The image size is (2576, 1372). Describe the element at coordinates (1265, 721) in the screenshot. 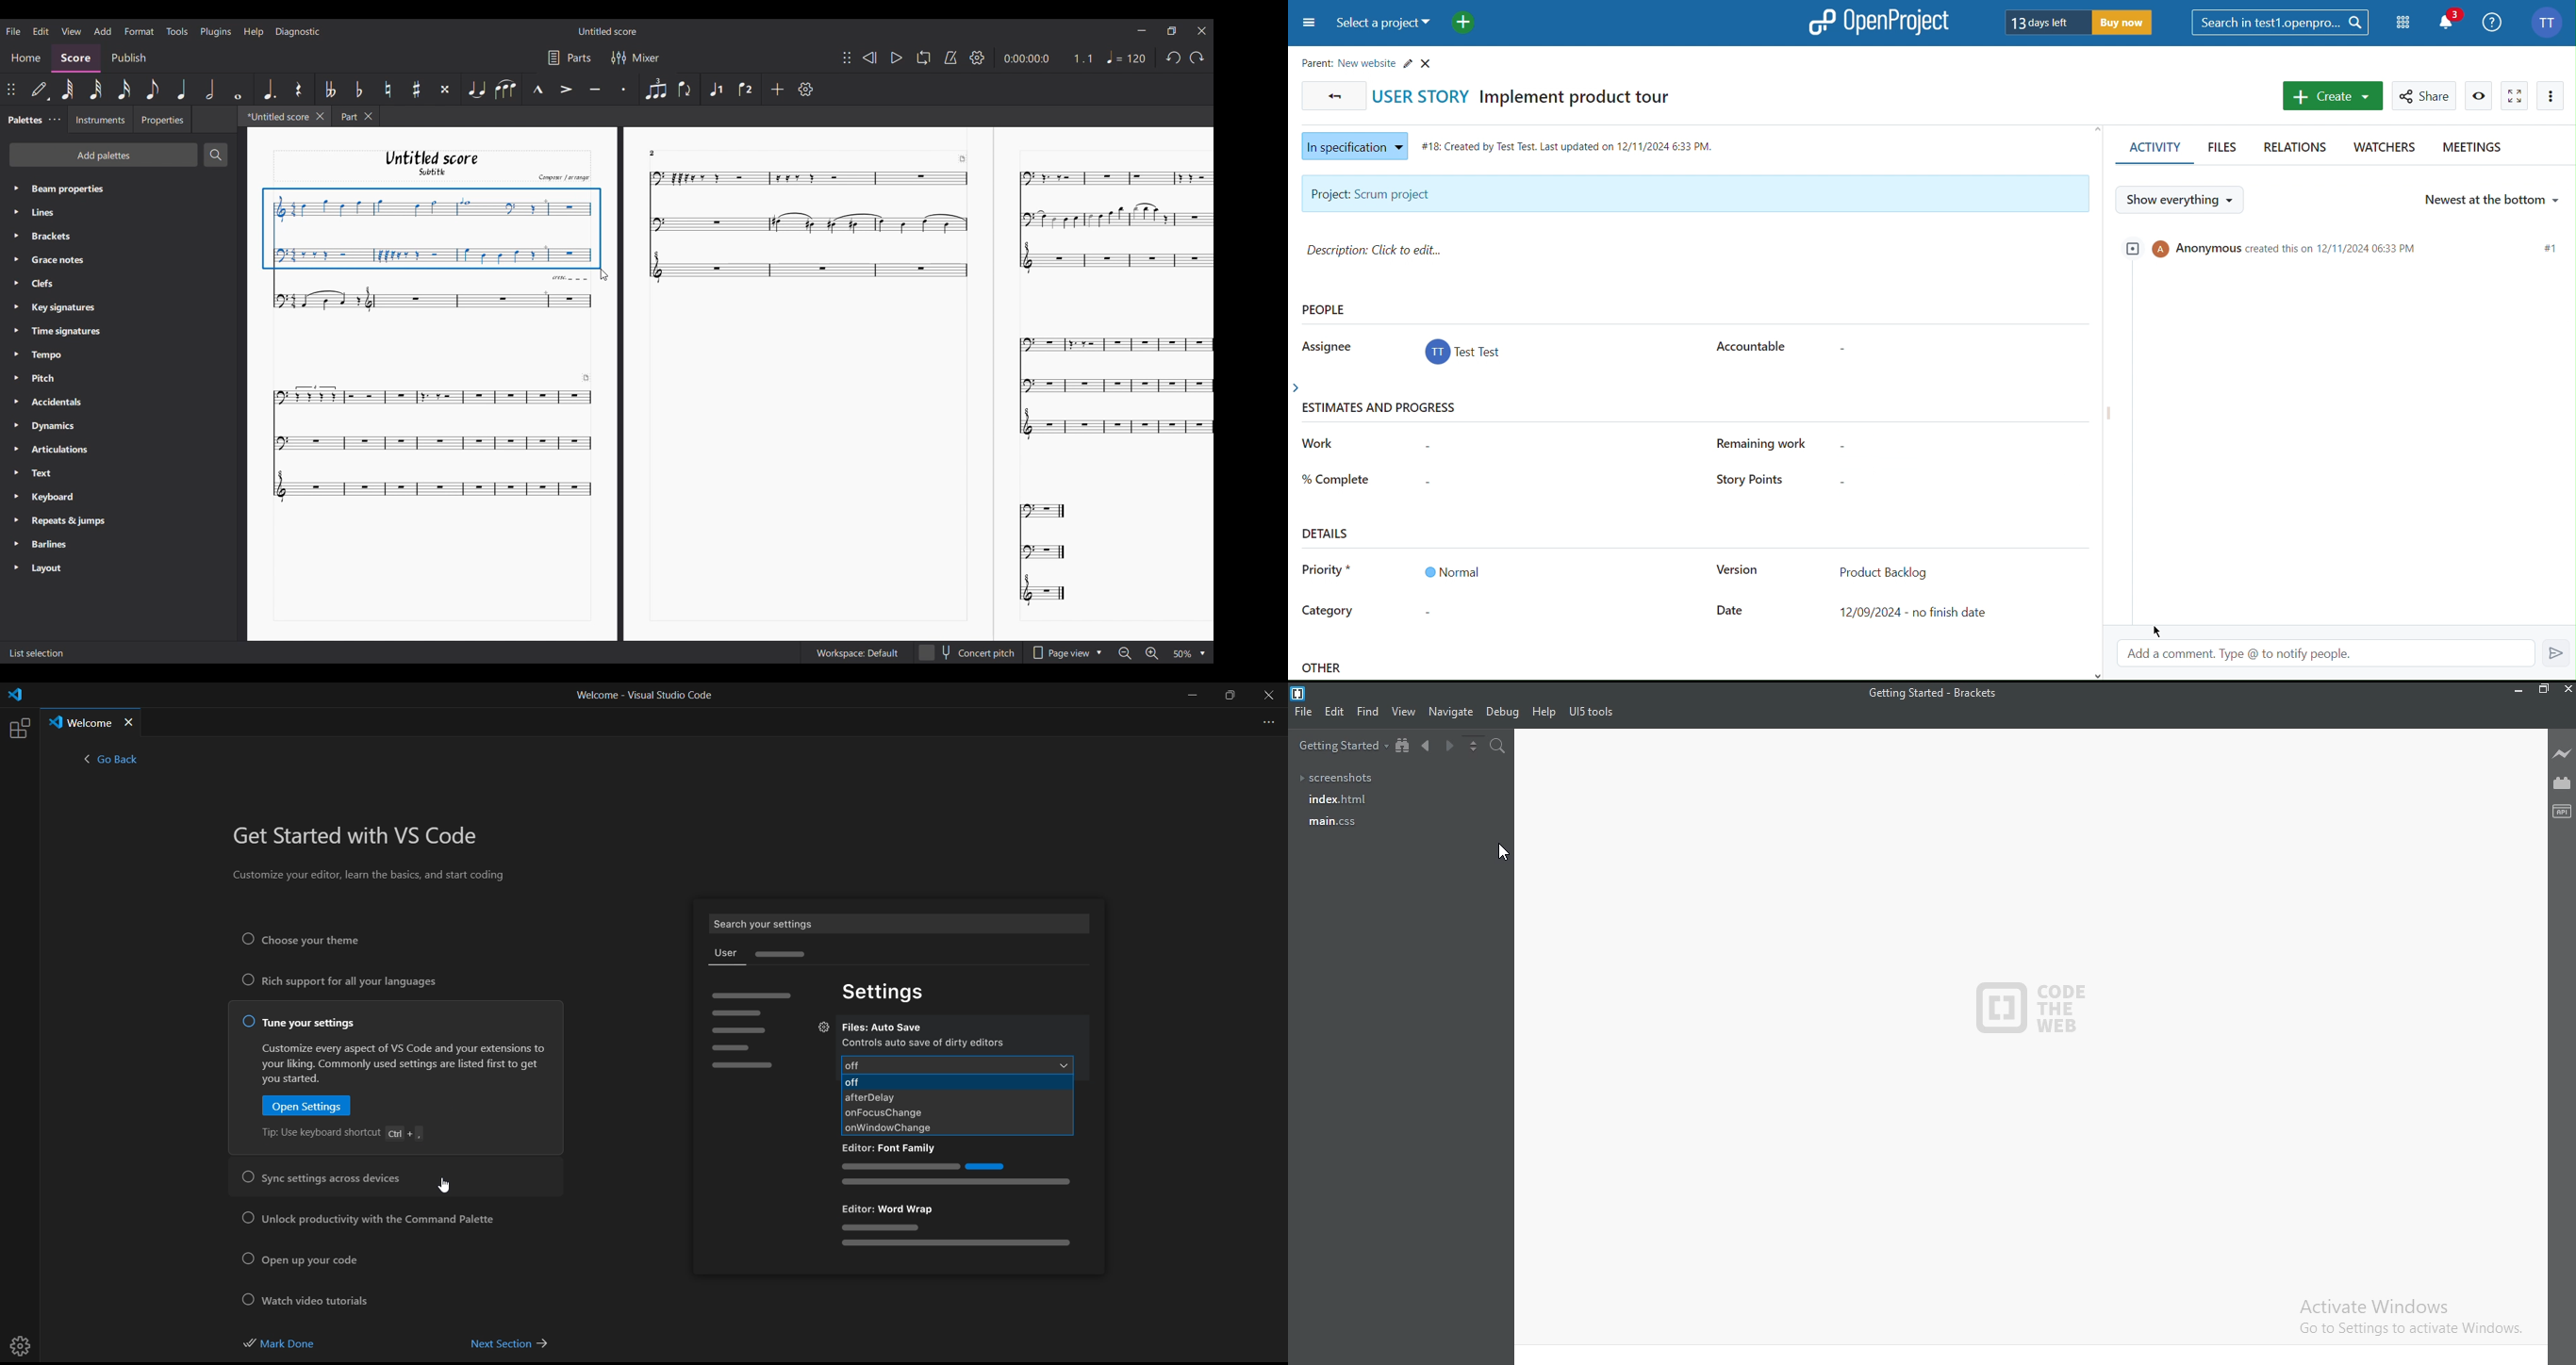

I see `more` at that location.